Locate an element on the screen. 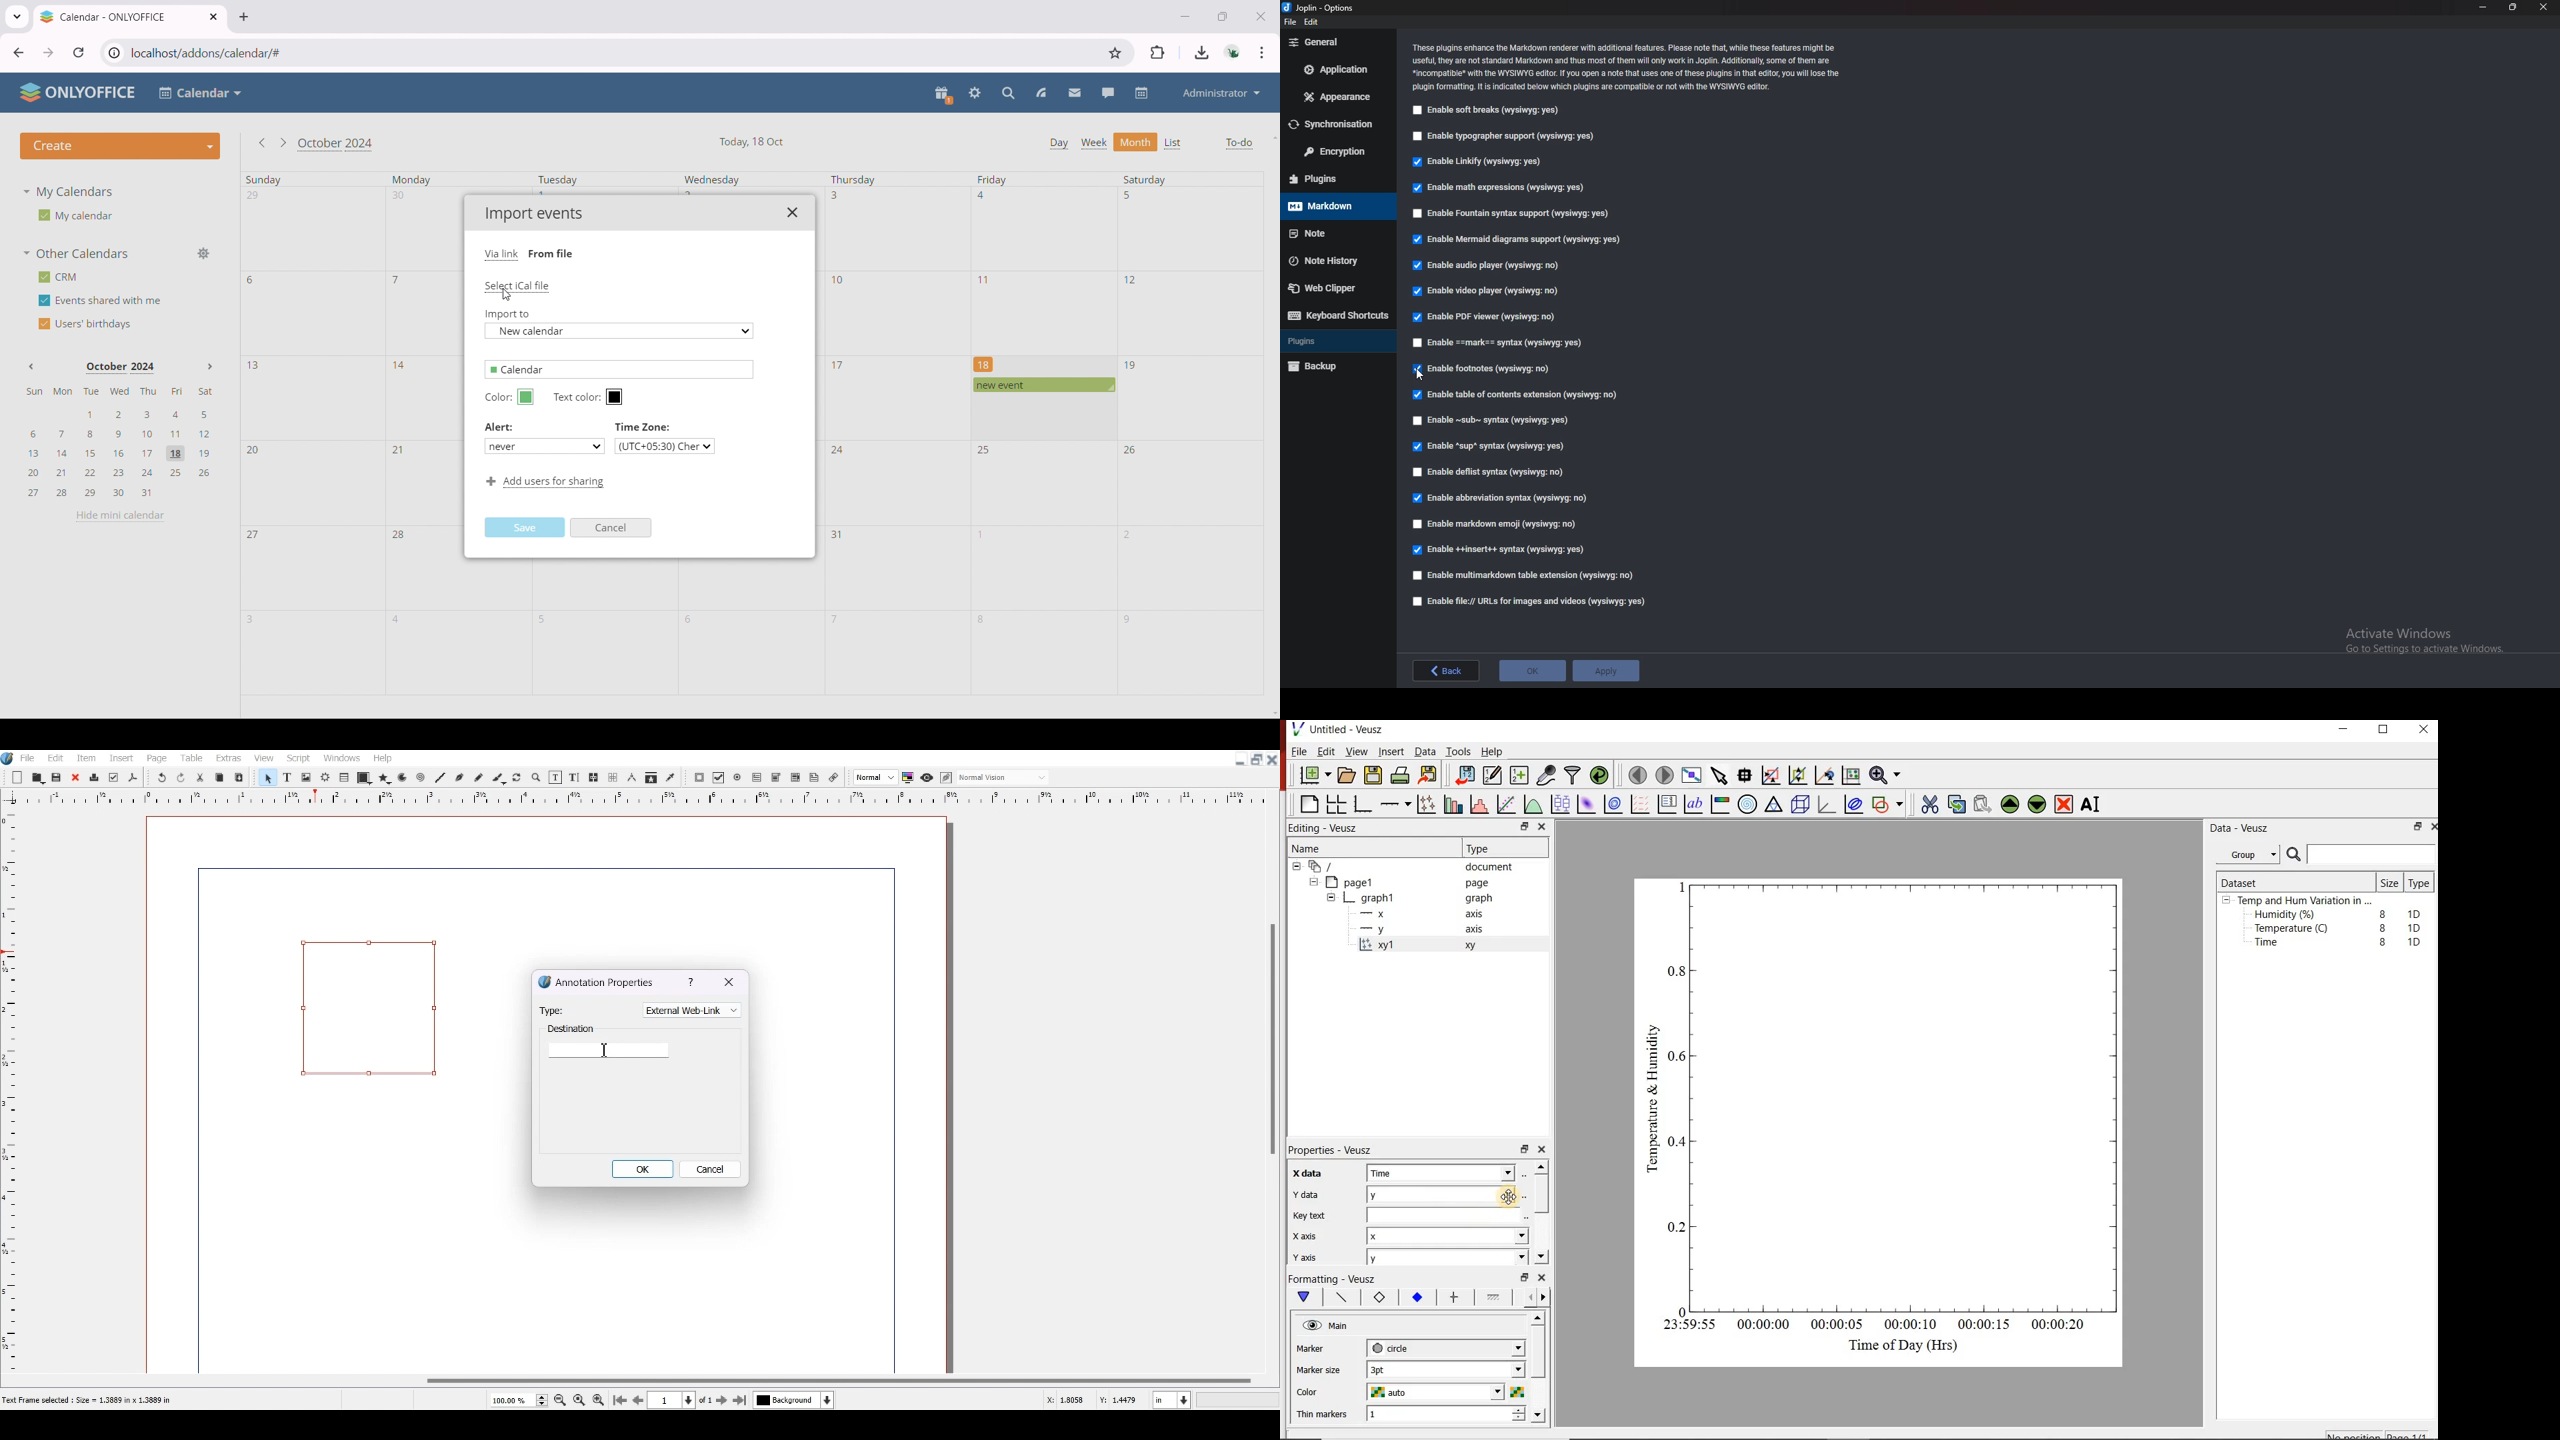 Image resolution: width=2576 pixels, height=1456 pixels. apply is located at coordinates (1611, 671).